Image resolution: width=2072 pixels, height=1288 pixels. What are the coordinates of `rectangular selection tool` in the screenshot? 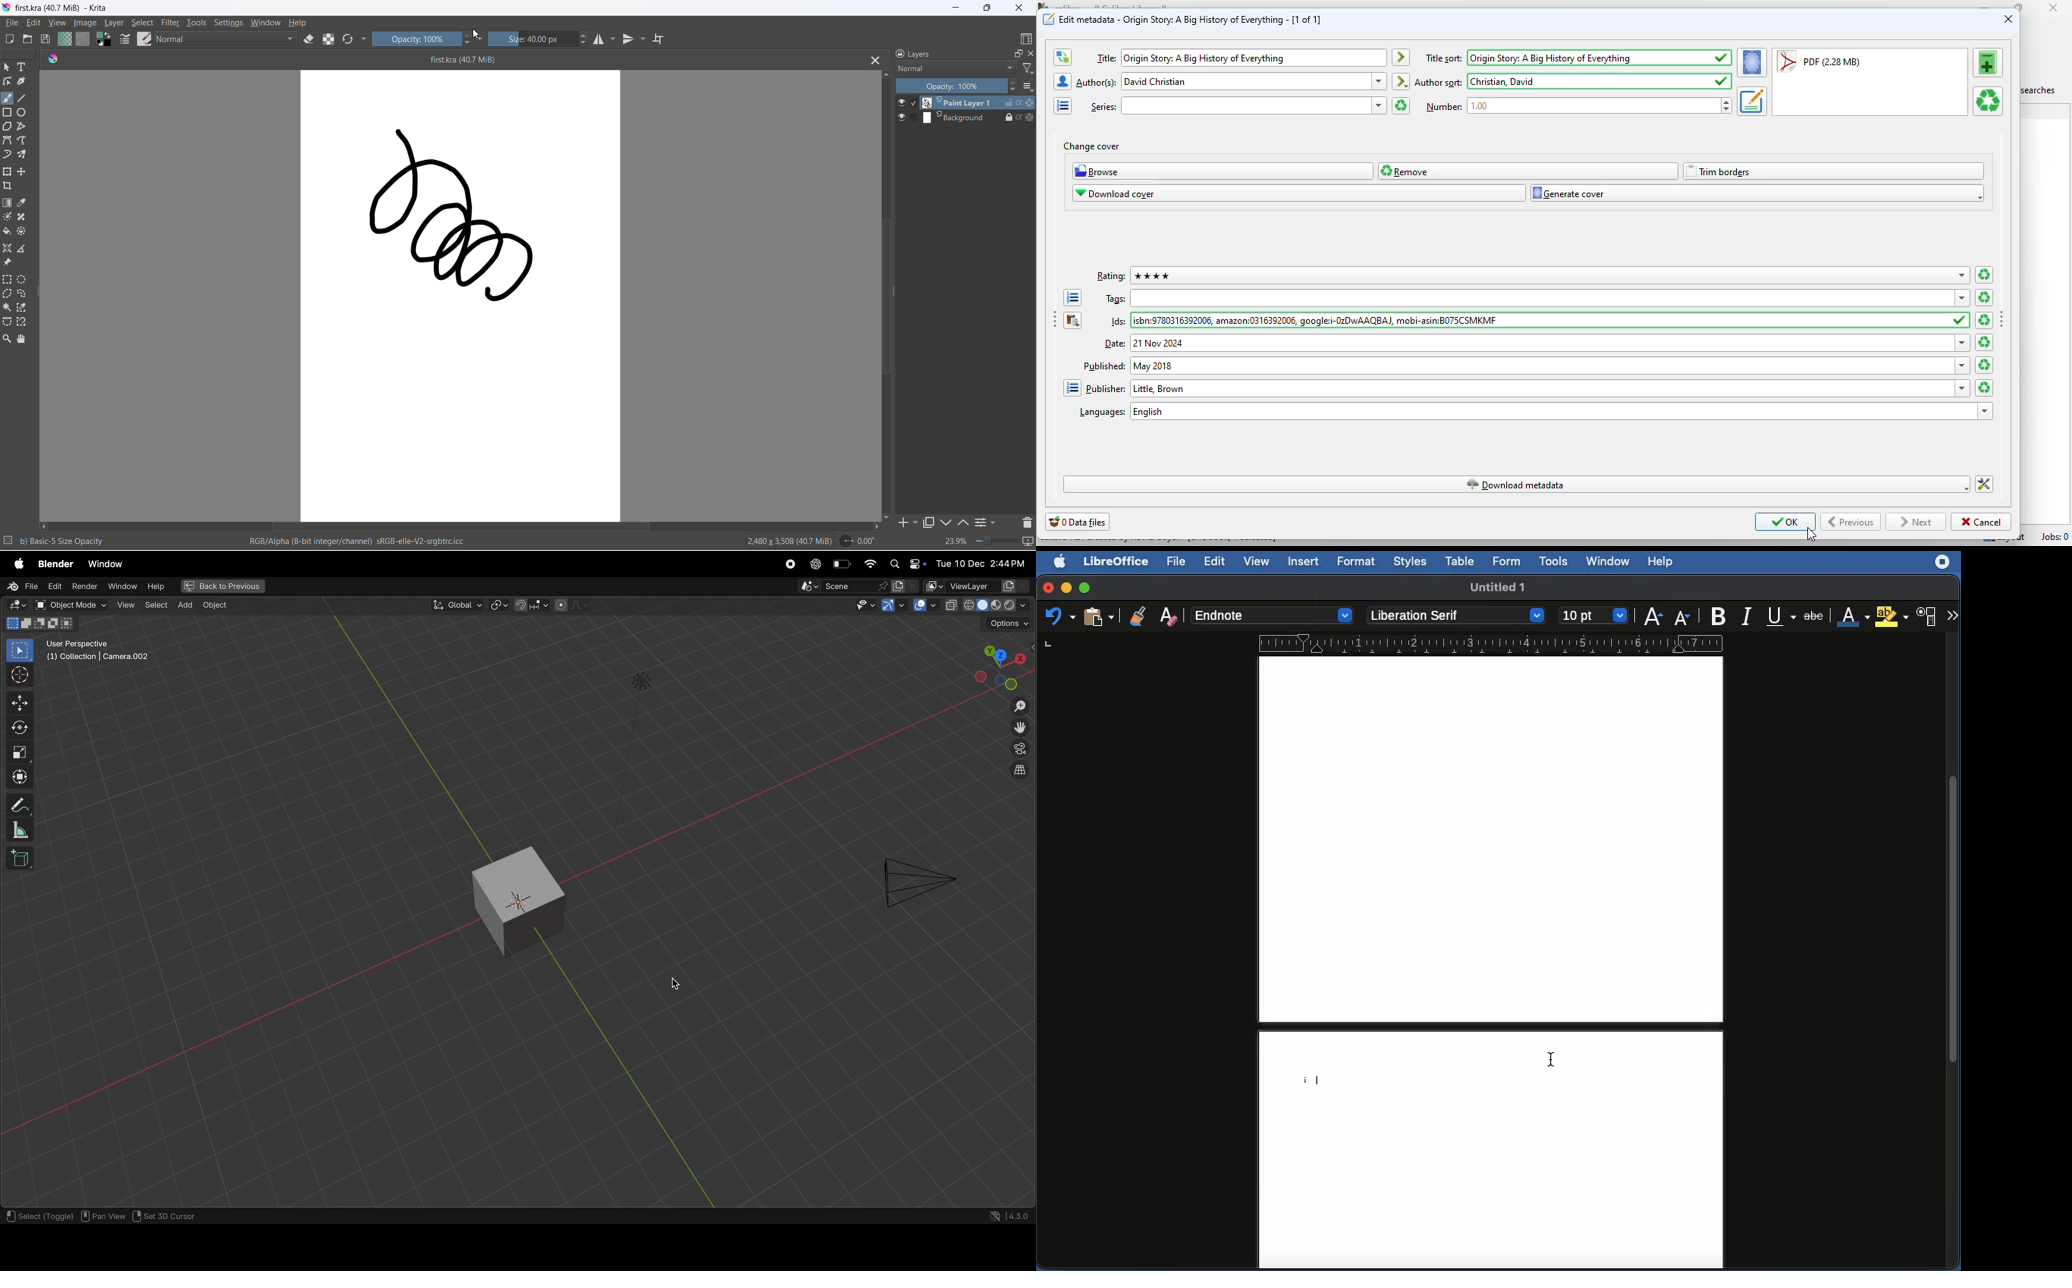 It's located at (7, 280).